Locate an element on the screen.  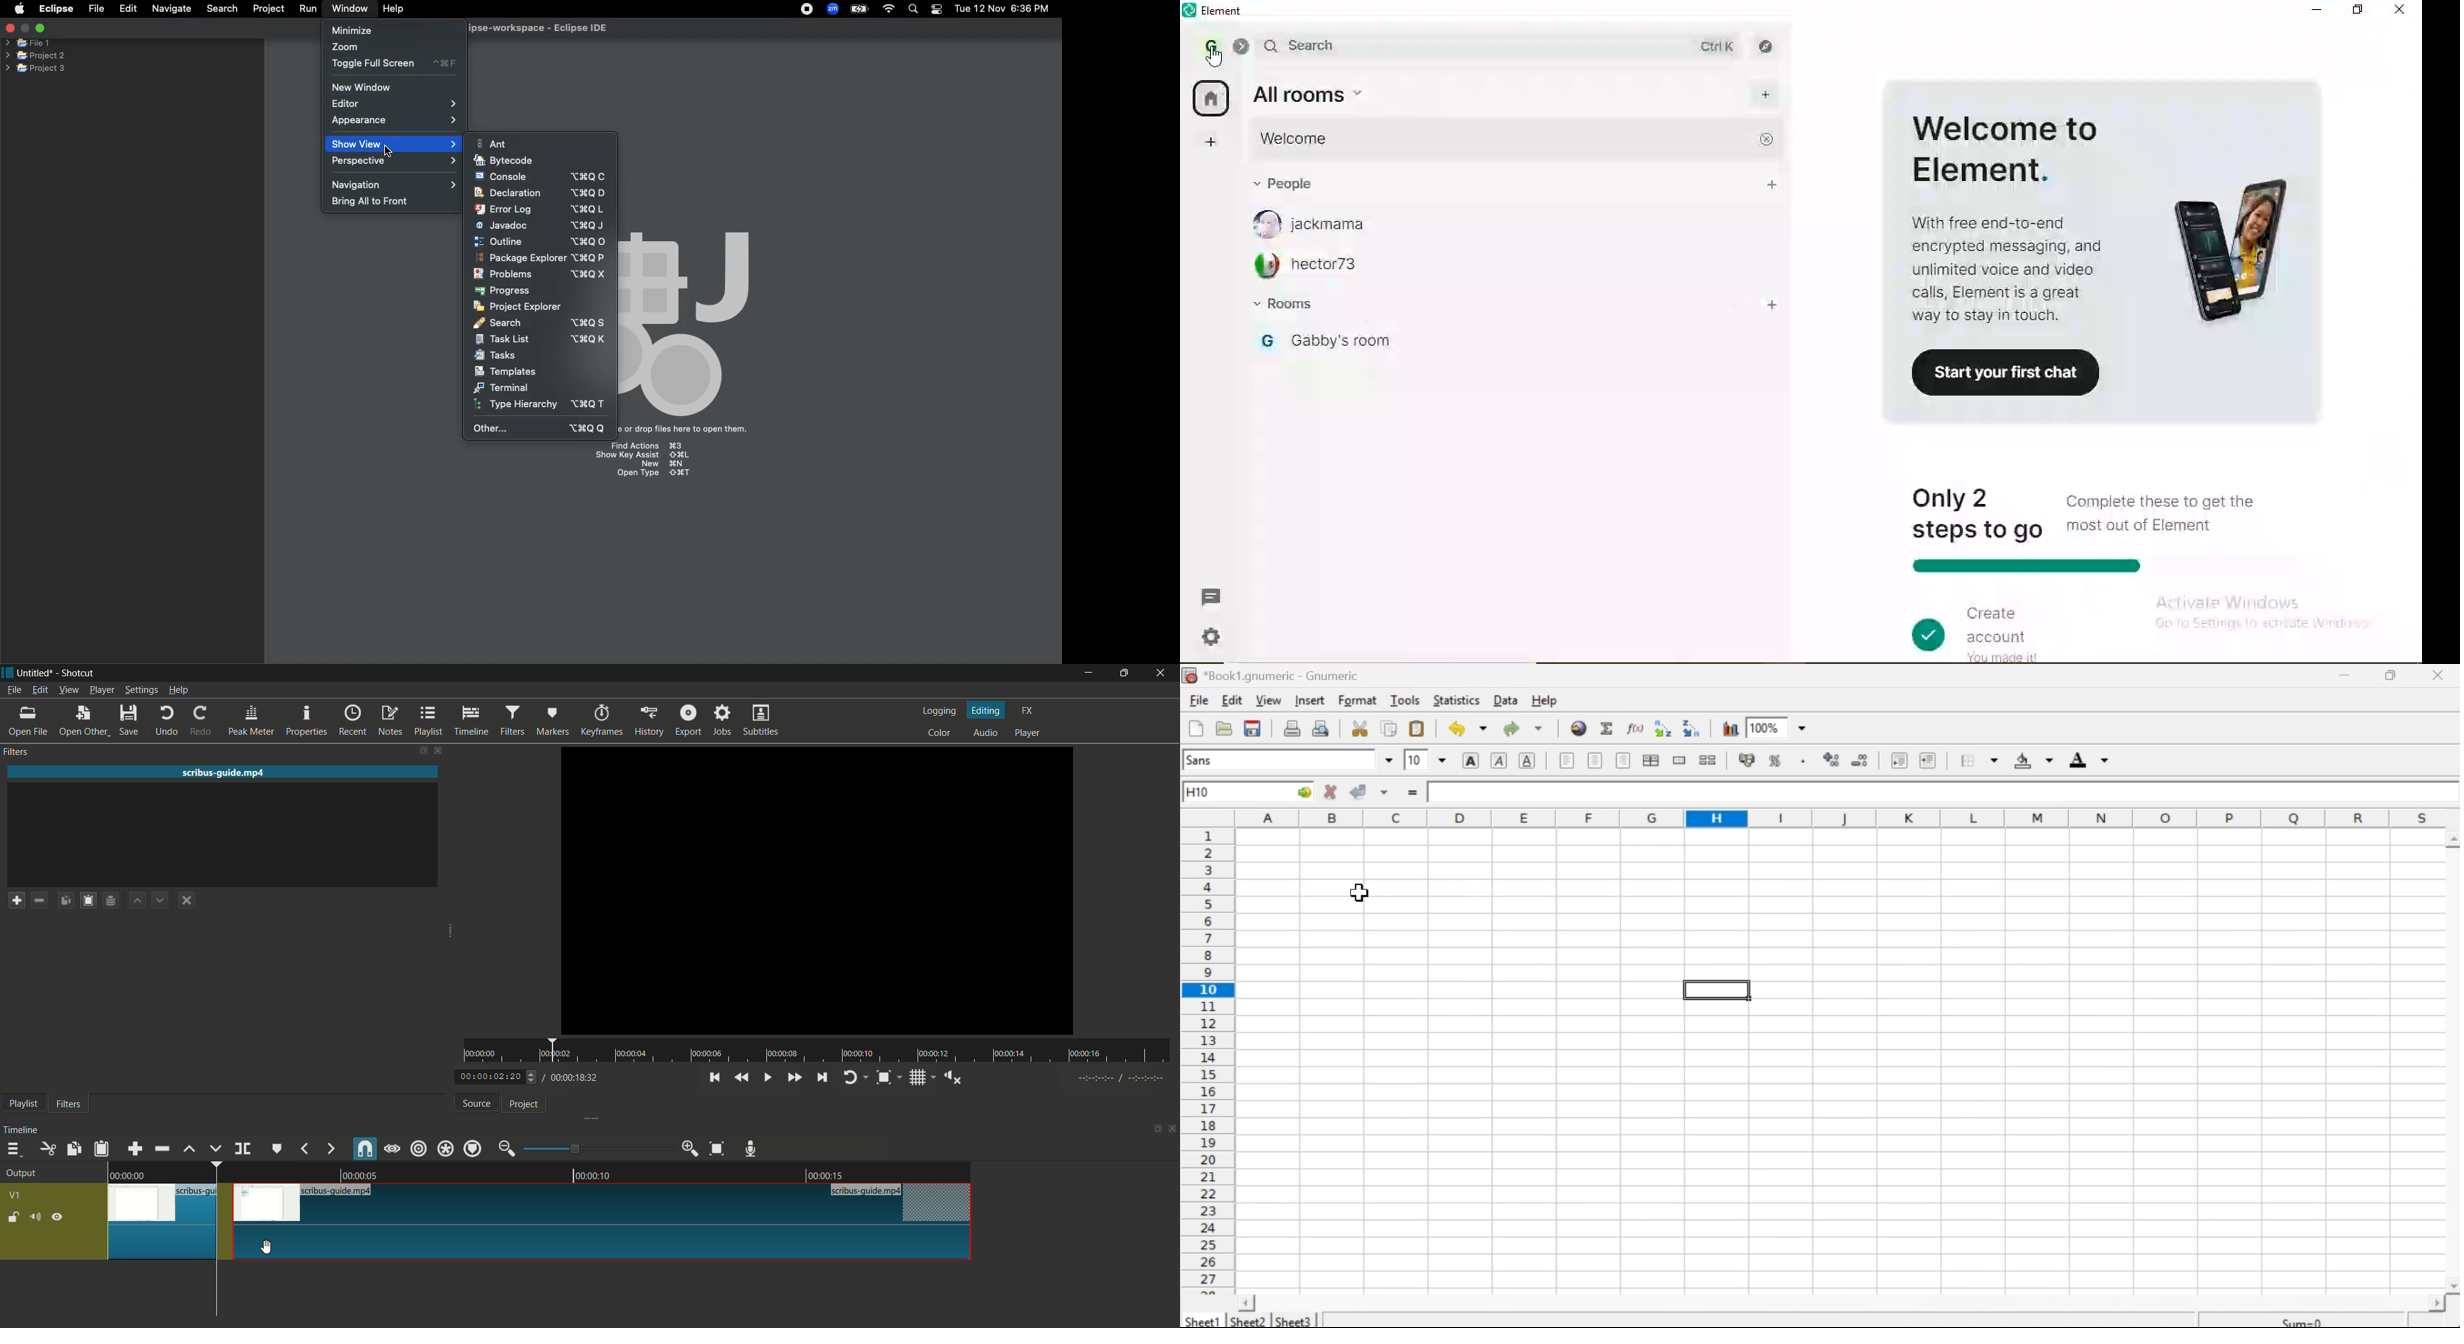
Preview file is located at coordinates (1322, 727).